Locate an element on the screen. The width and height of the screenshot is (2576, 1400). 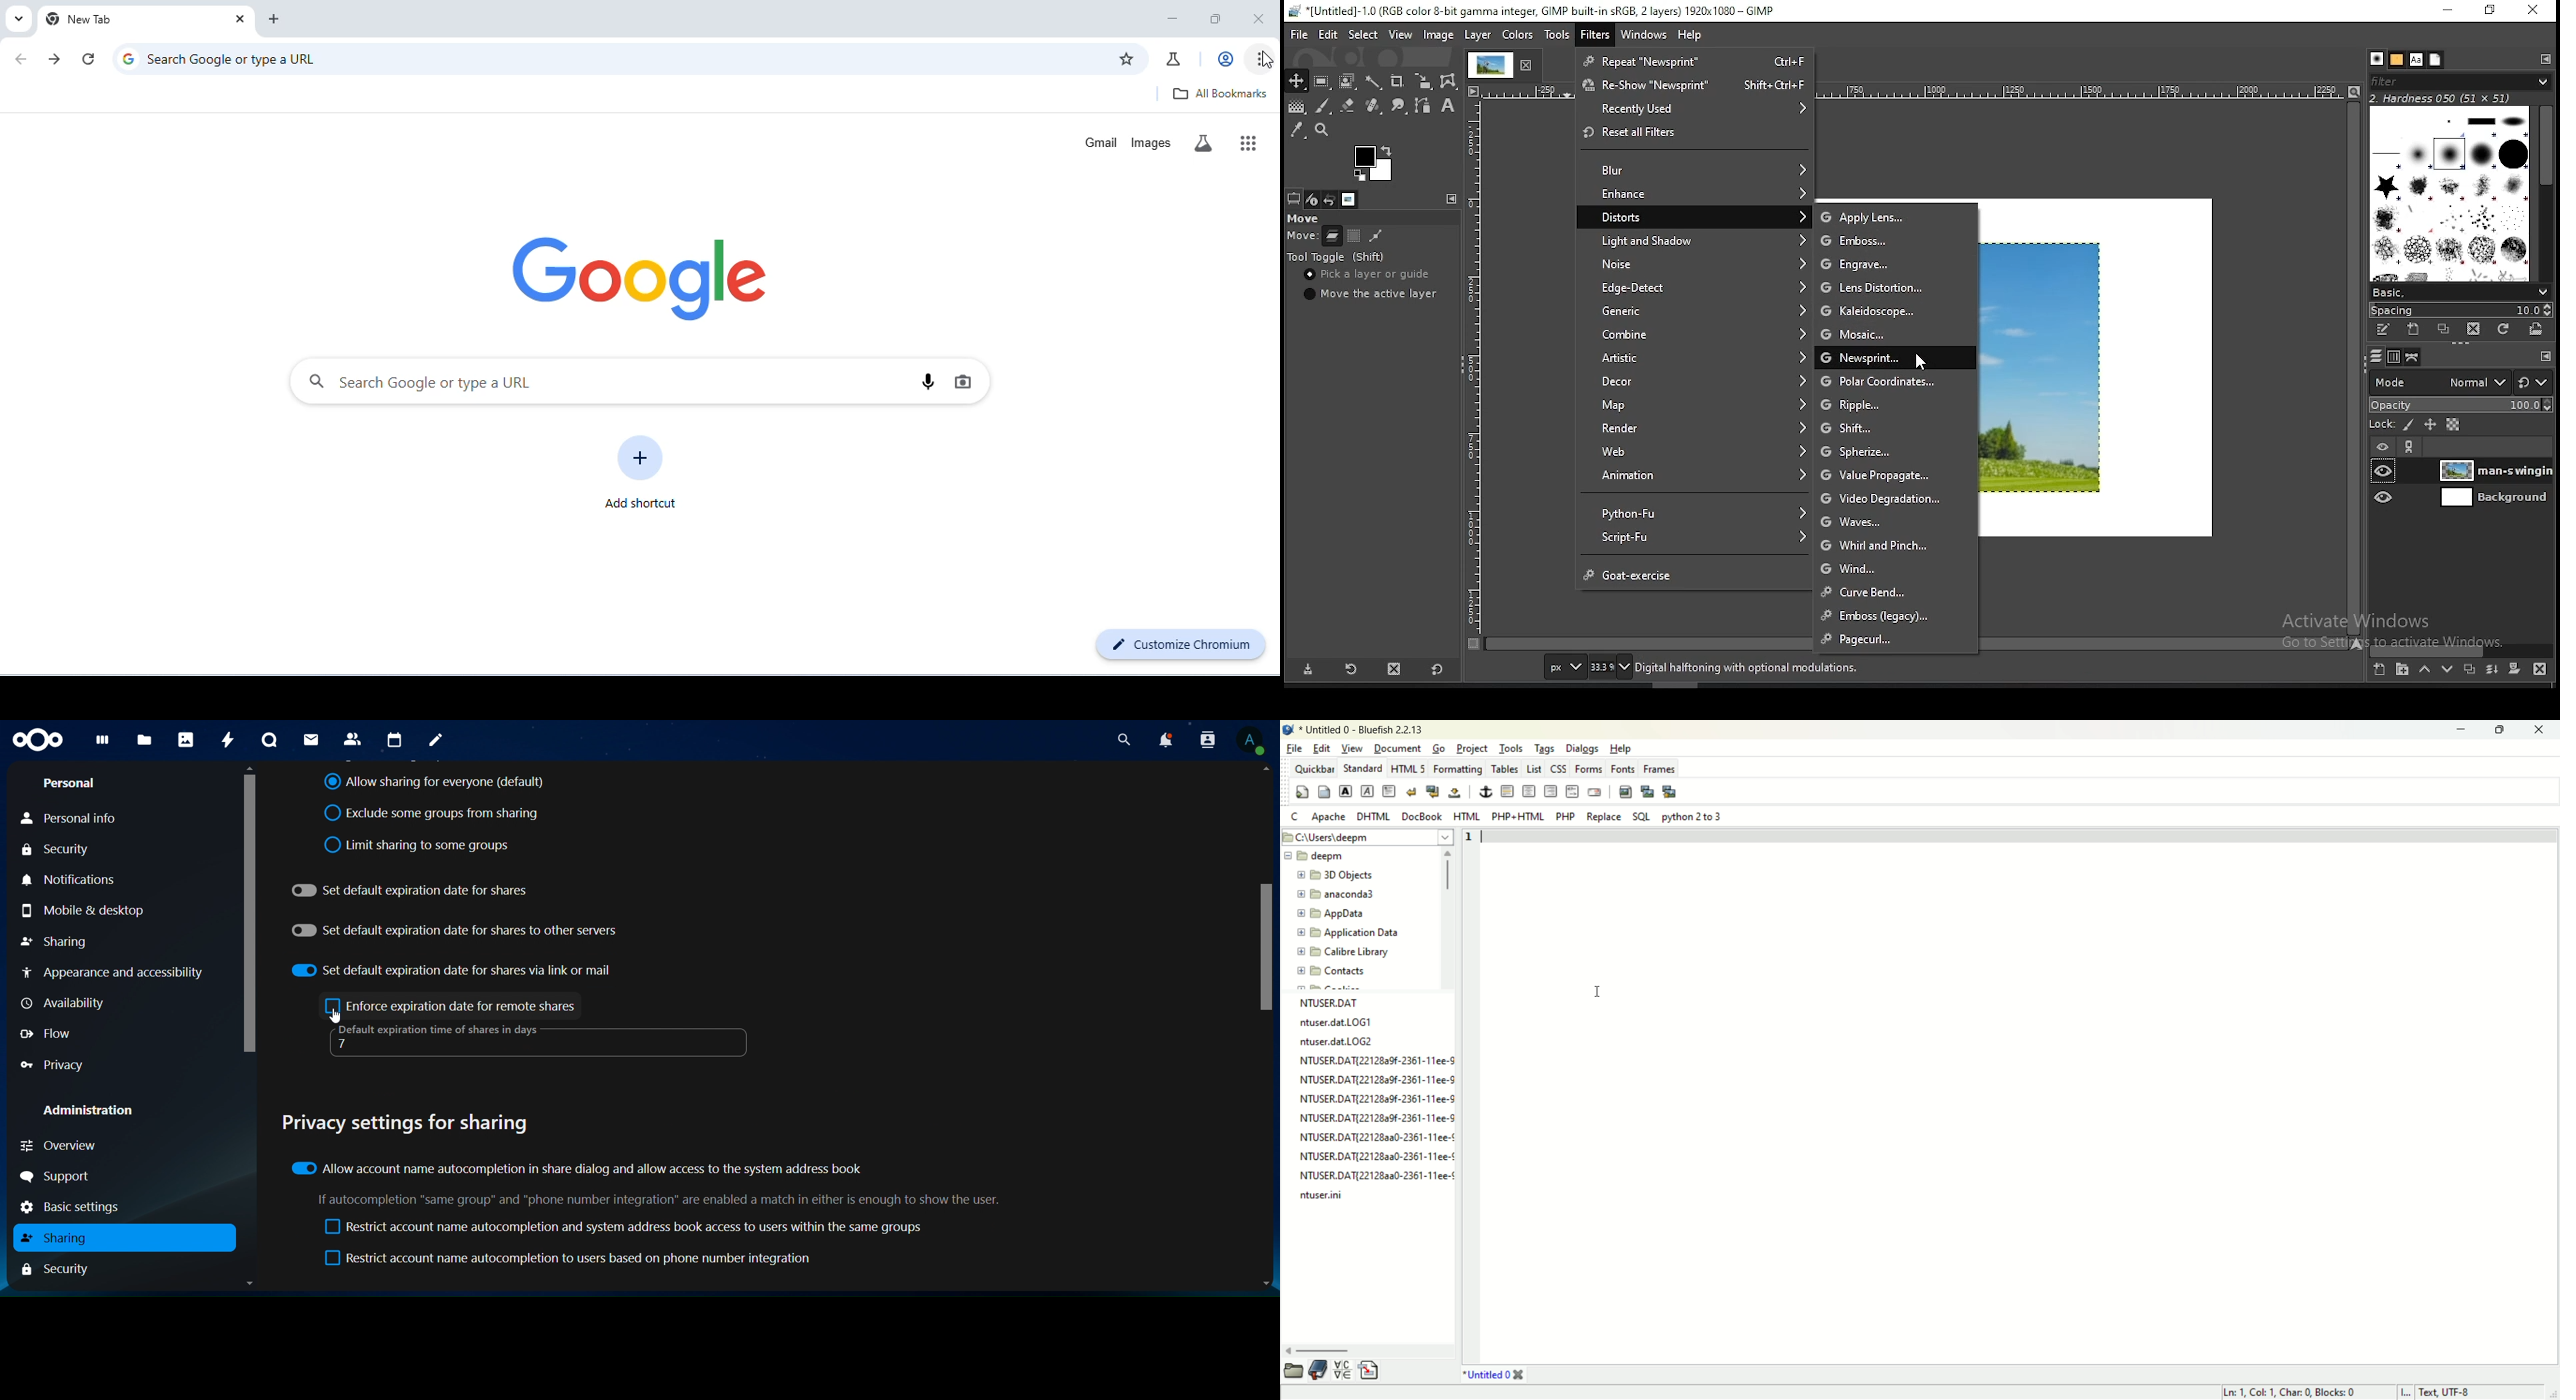
limit sharing to some groups is located at coordinates (419, 843).